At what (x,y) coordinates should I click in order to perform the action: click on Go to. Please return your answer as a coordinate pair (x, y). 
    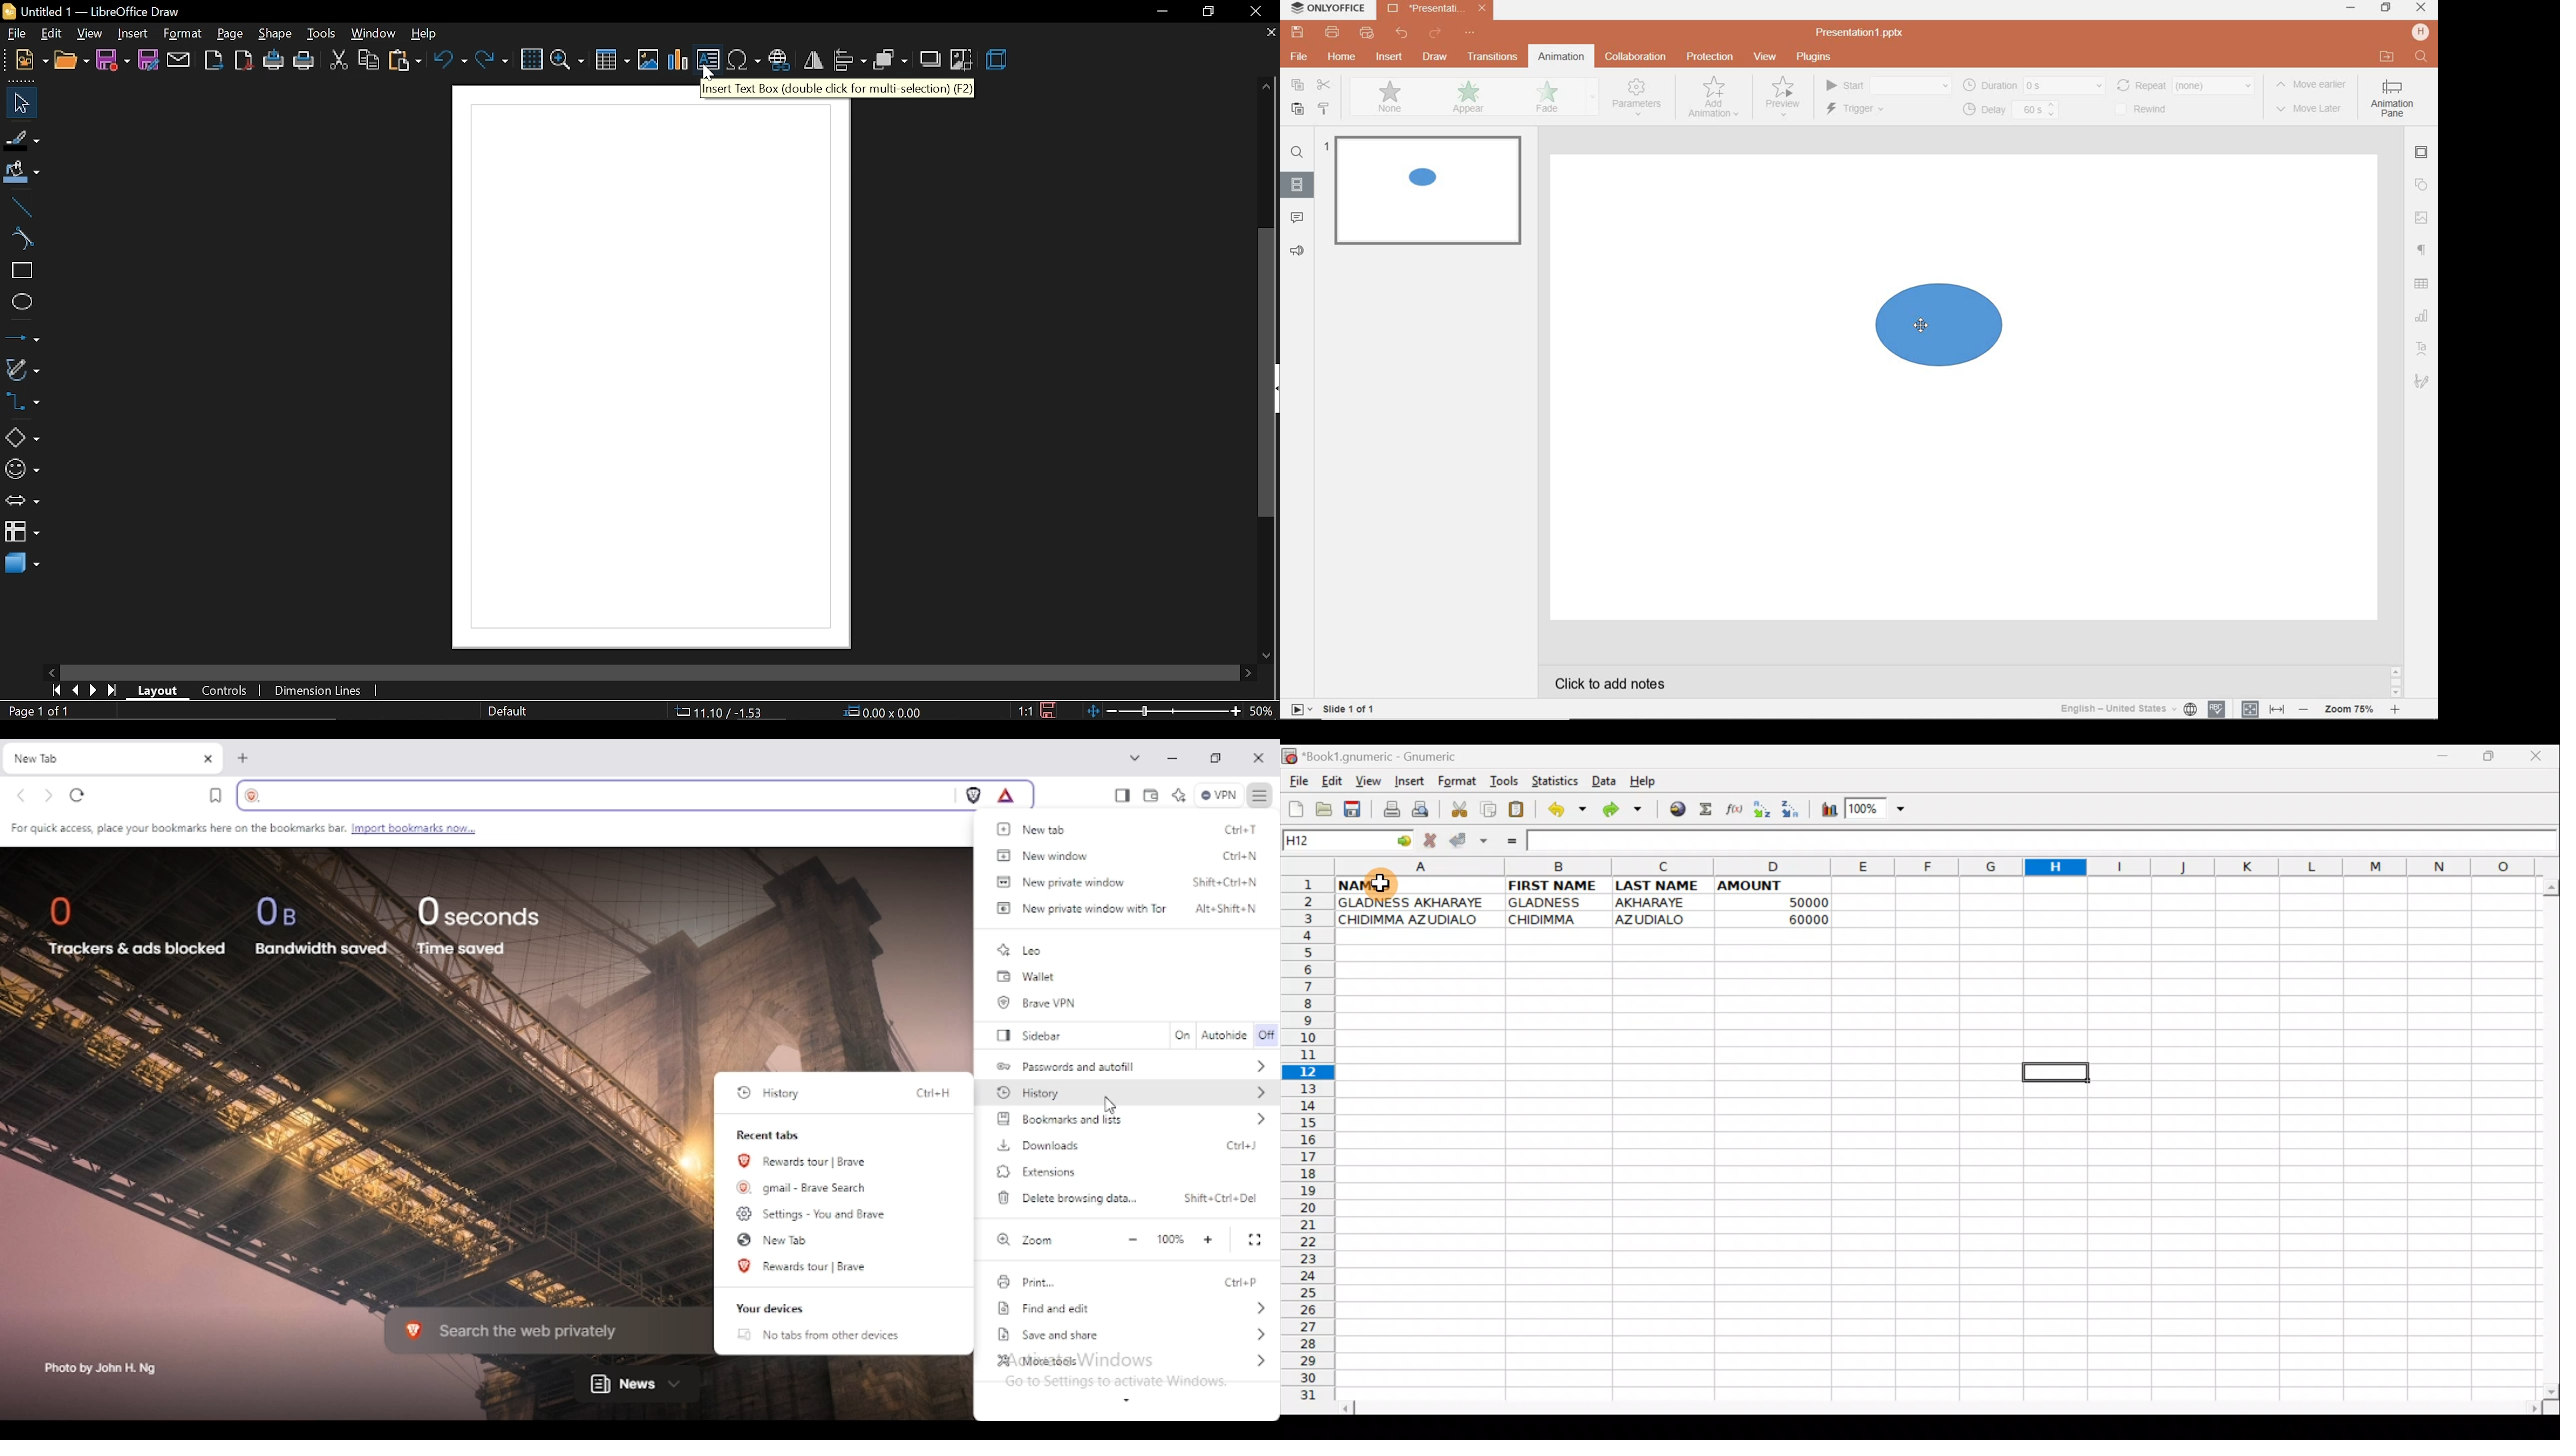
    Looking at the image, I should click on (1399, 842).